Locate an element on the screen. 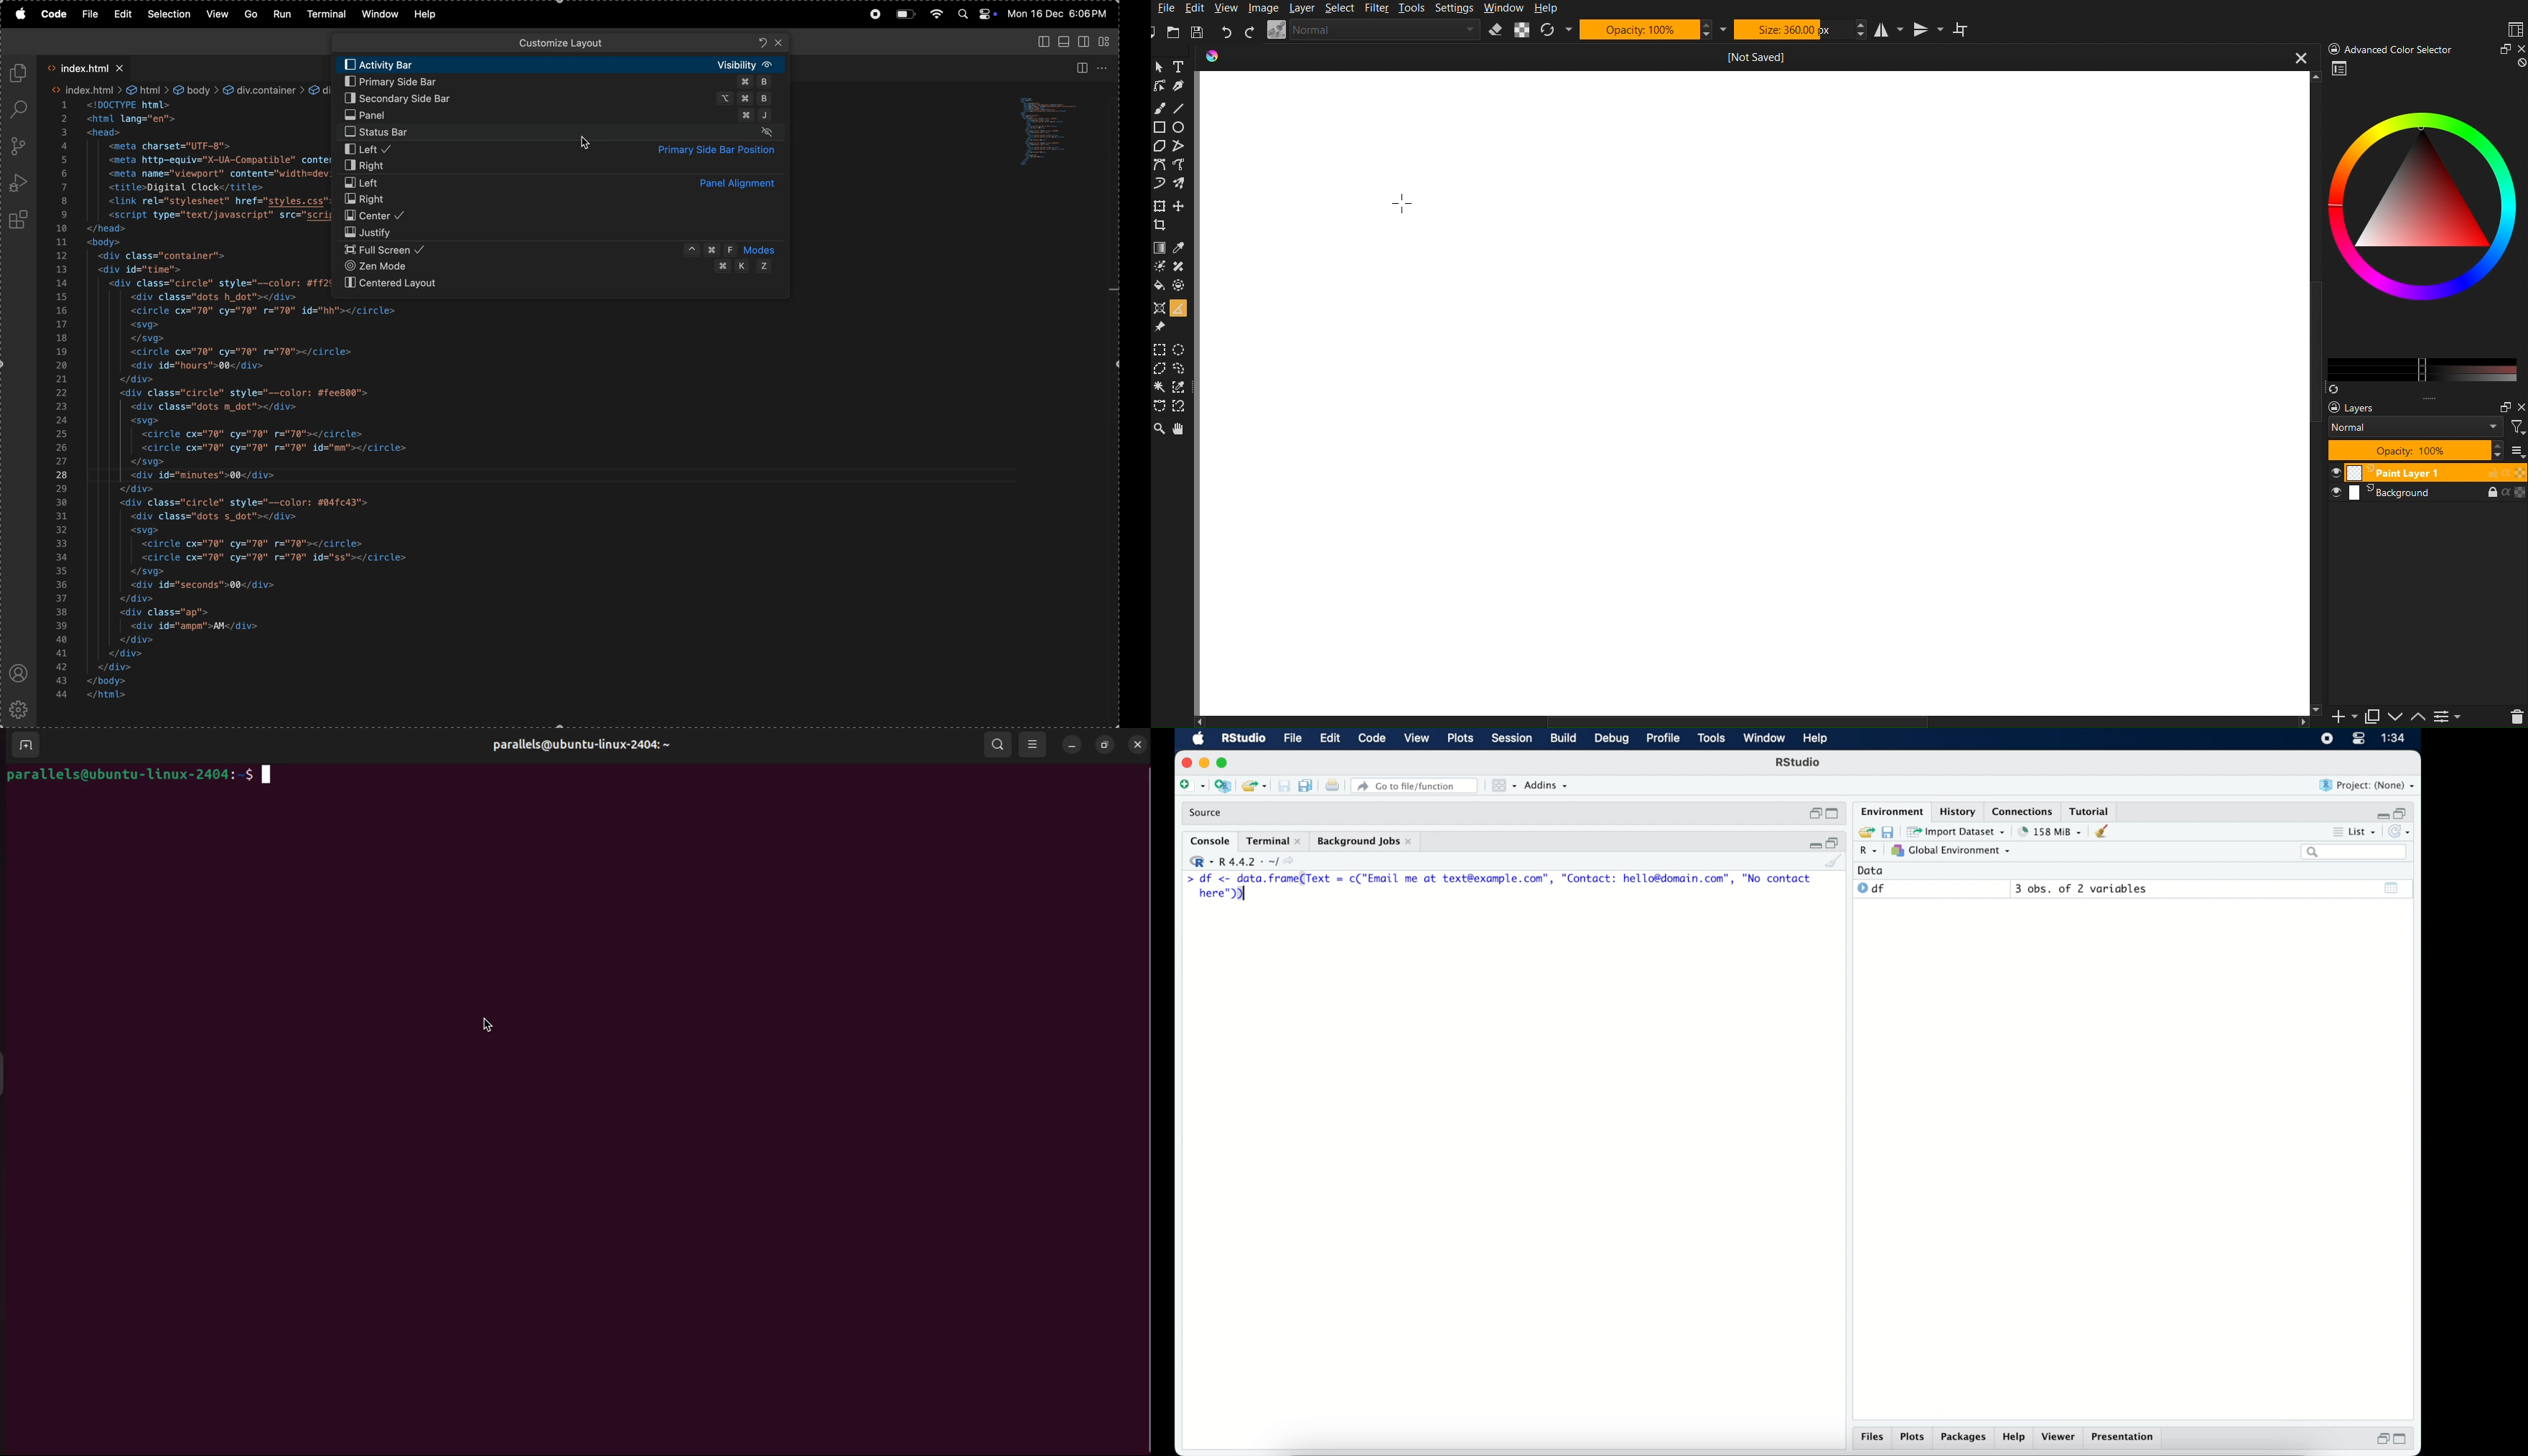  view in panes is located at coordinates (1503, 786).